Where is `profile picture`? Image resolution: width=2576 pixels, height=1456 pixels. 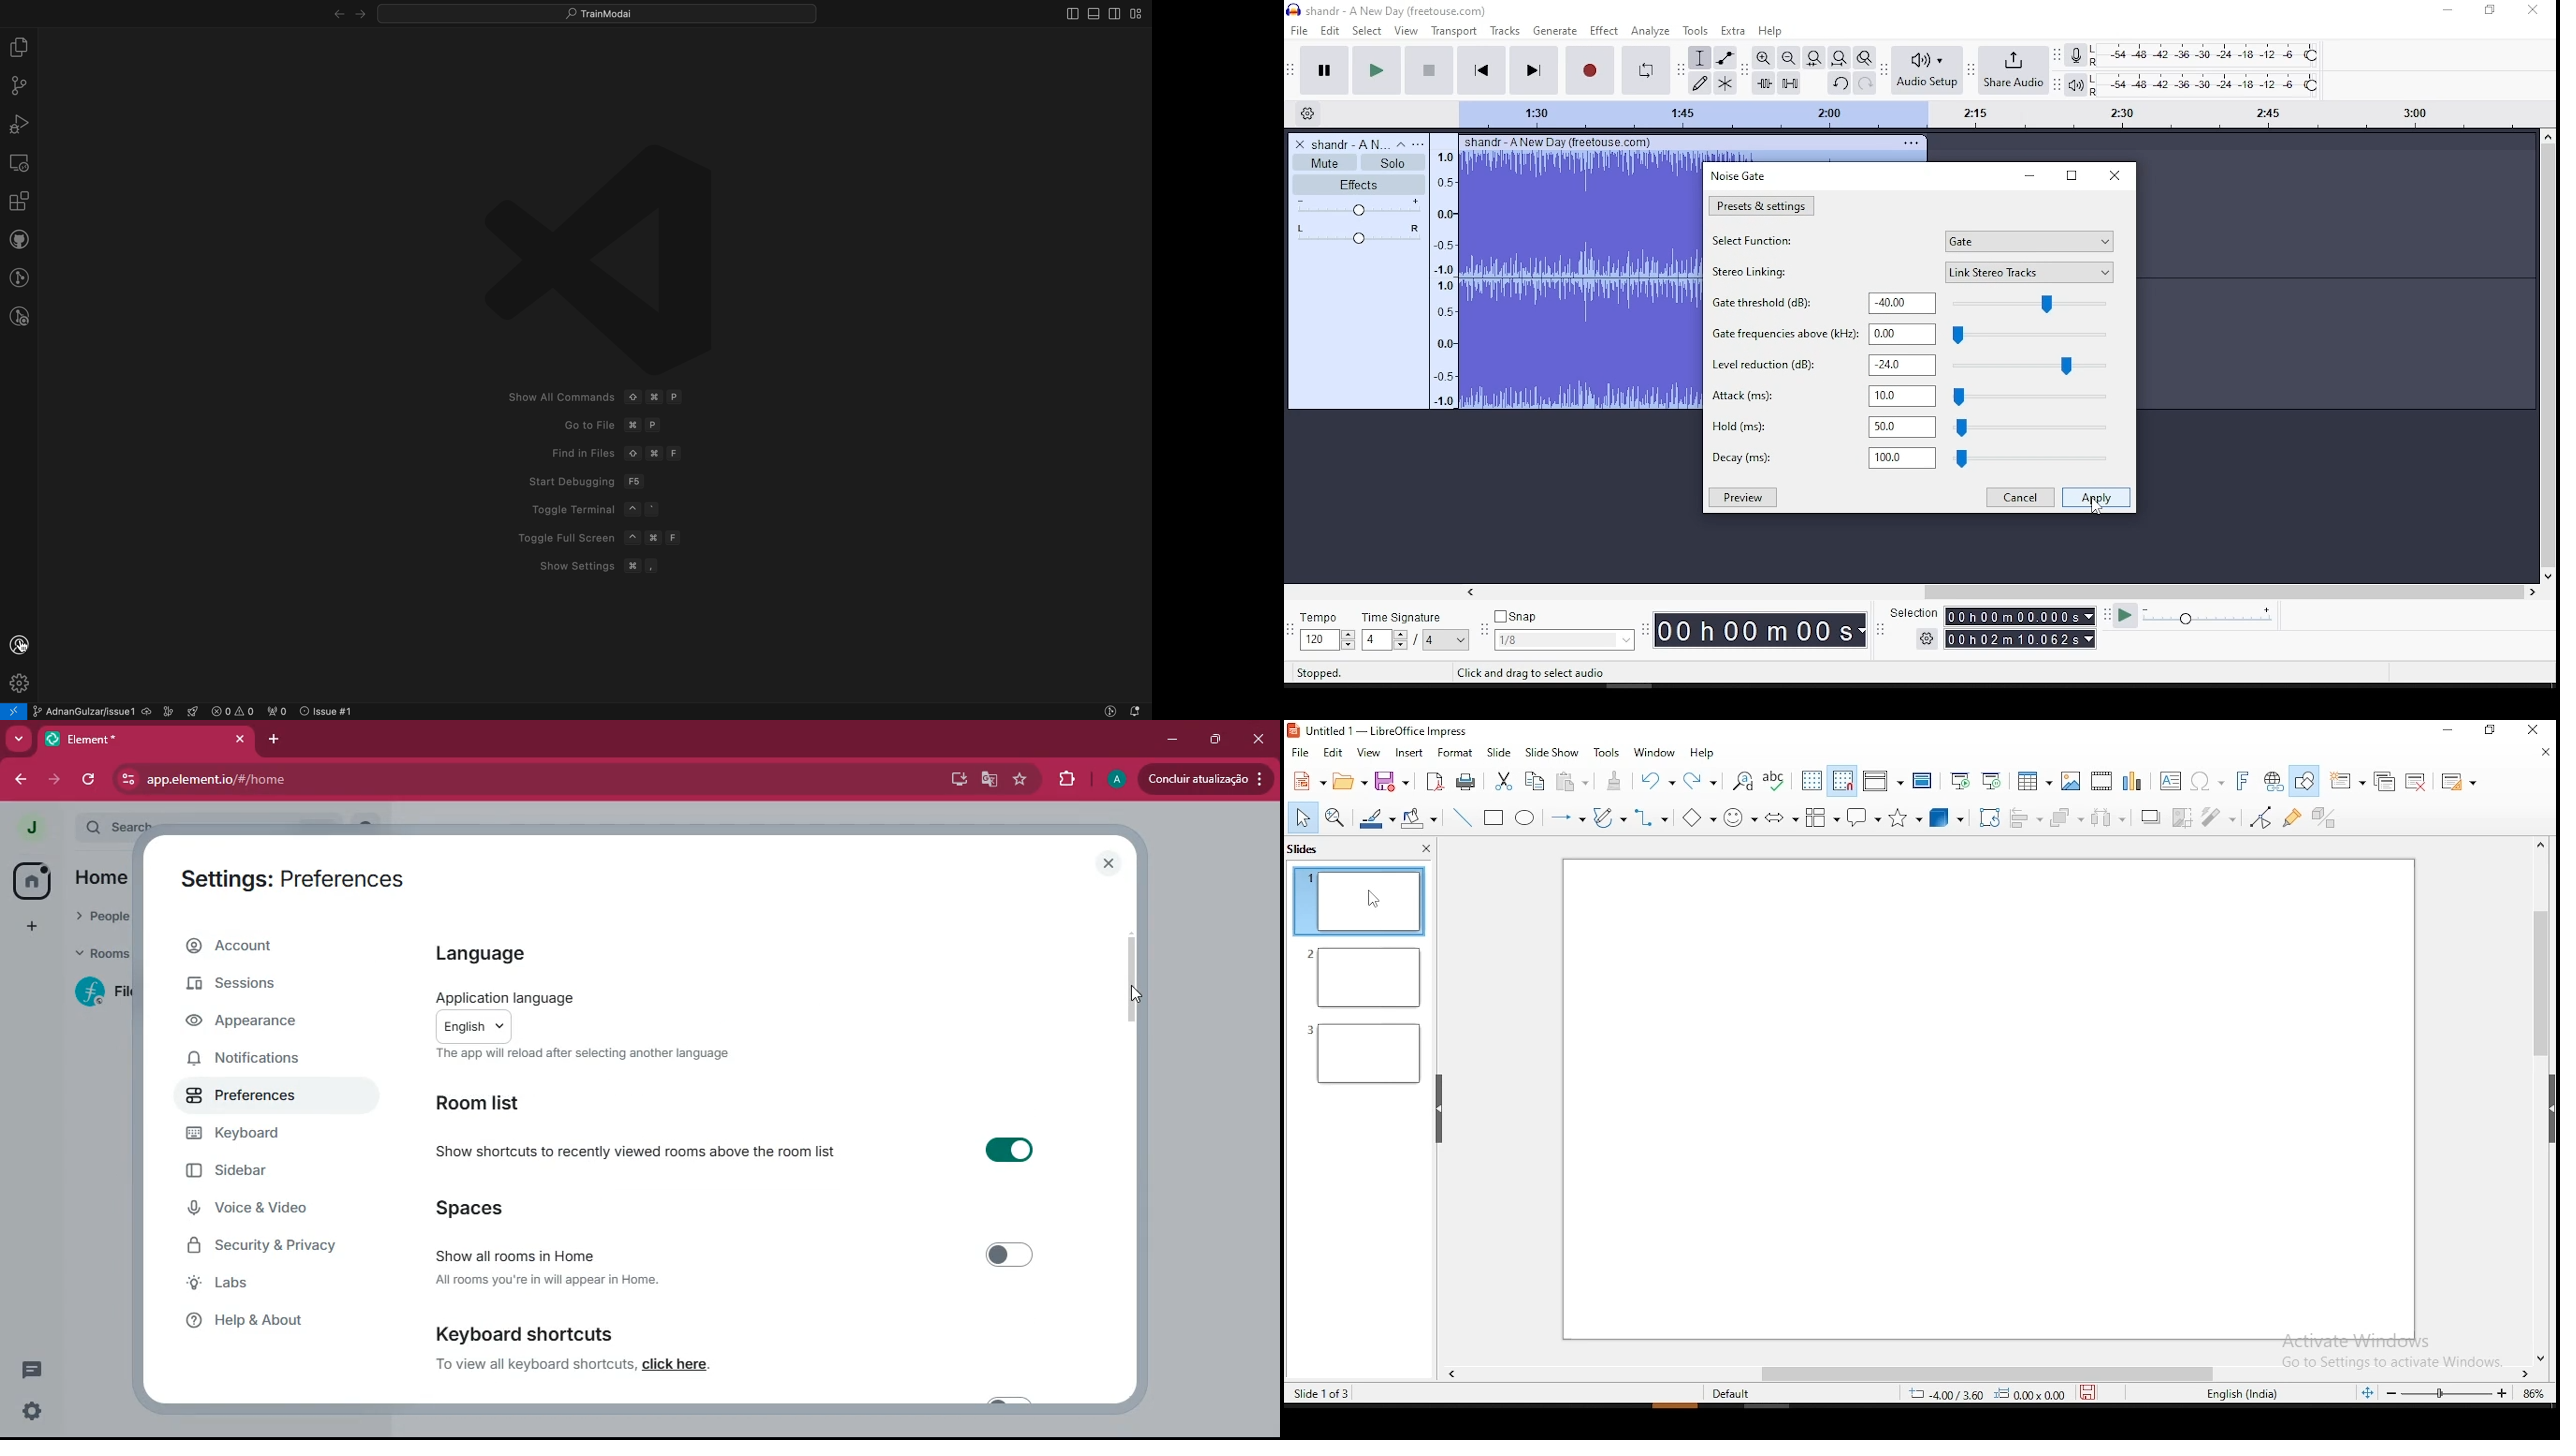
profile picture is located at coordinates (1115, 780).